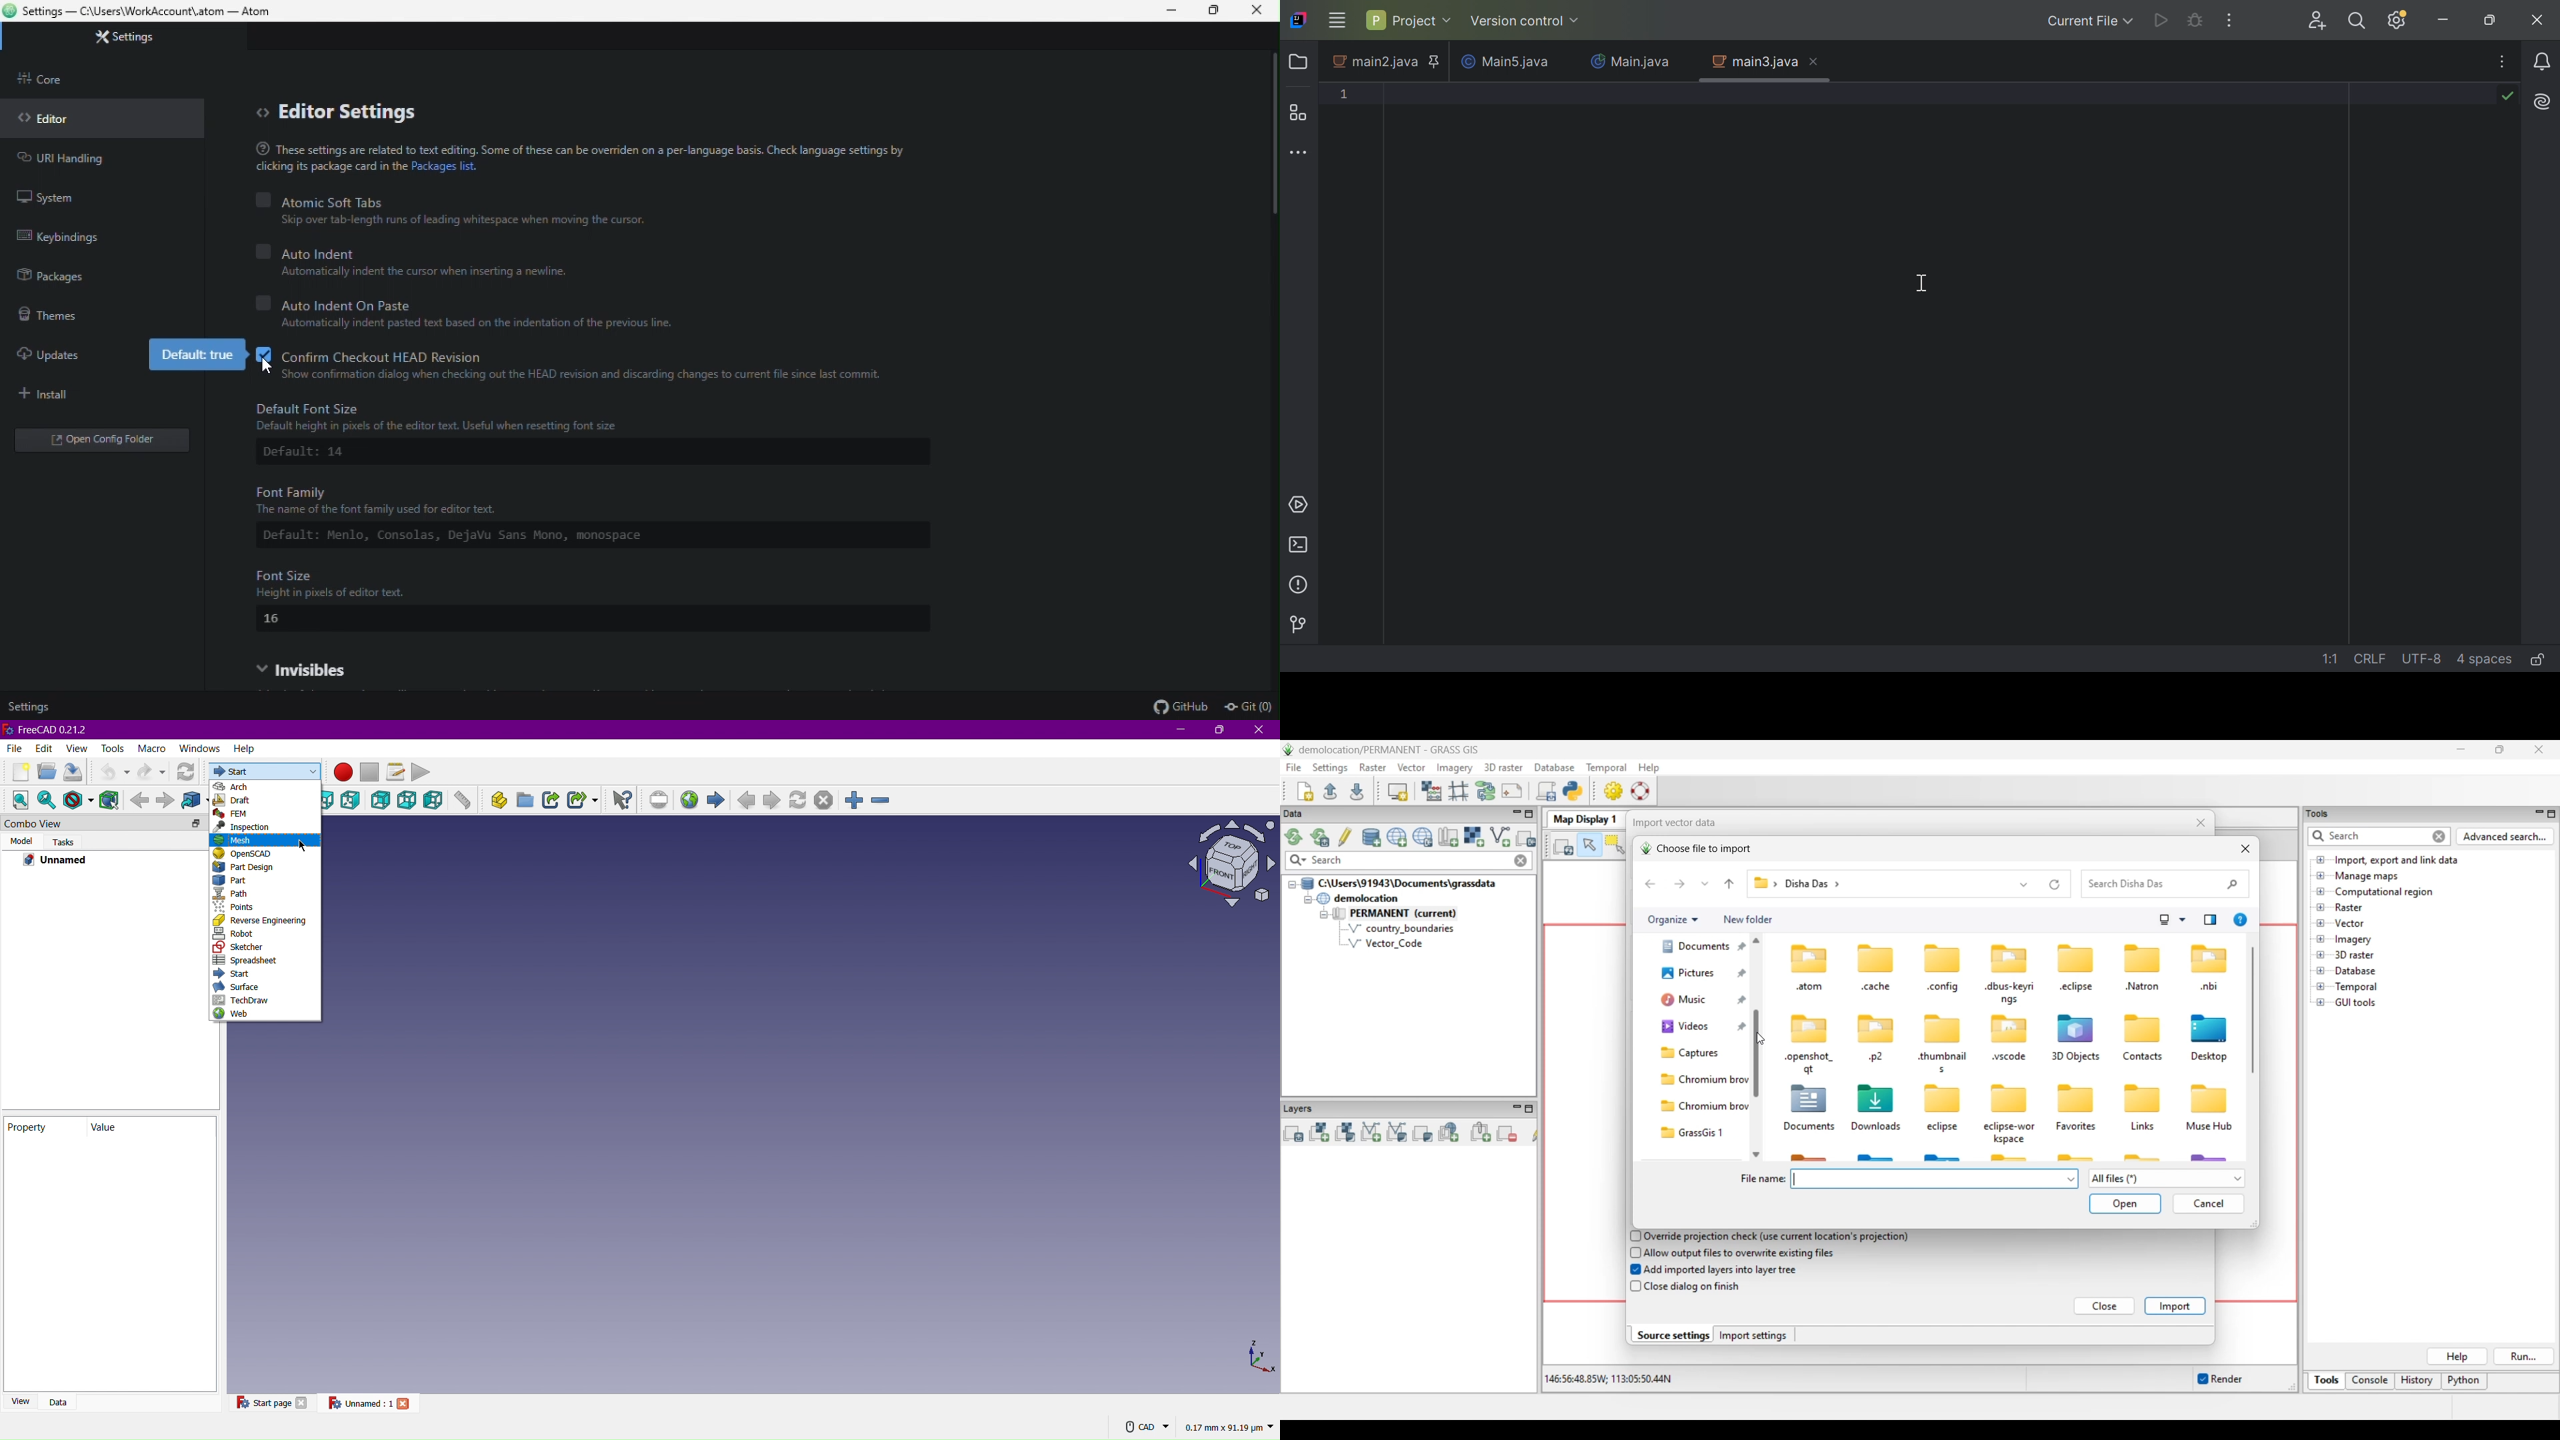 The image size is (2576, 1456). What do you see at coordinates (2442, 19) in the screenshot?
I see `Minimize` at bounding box center [2442, 19].